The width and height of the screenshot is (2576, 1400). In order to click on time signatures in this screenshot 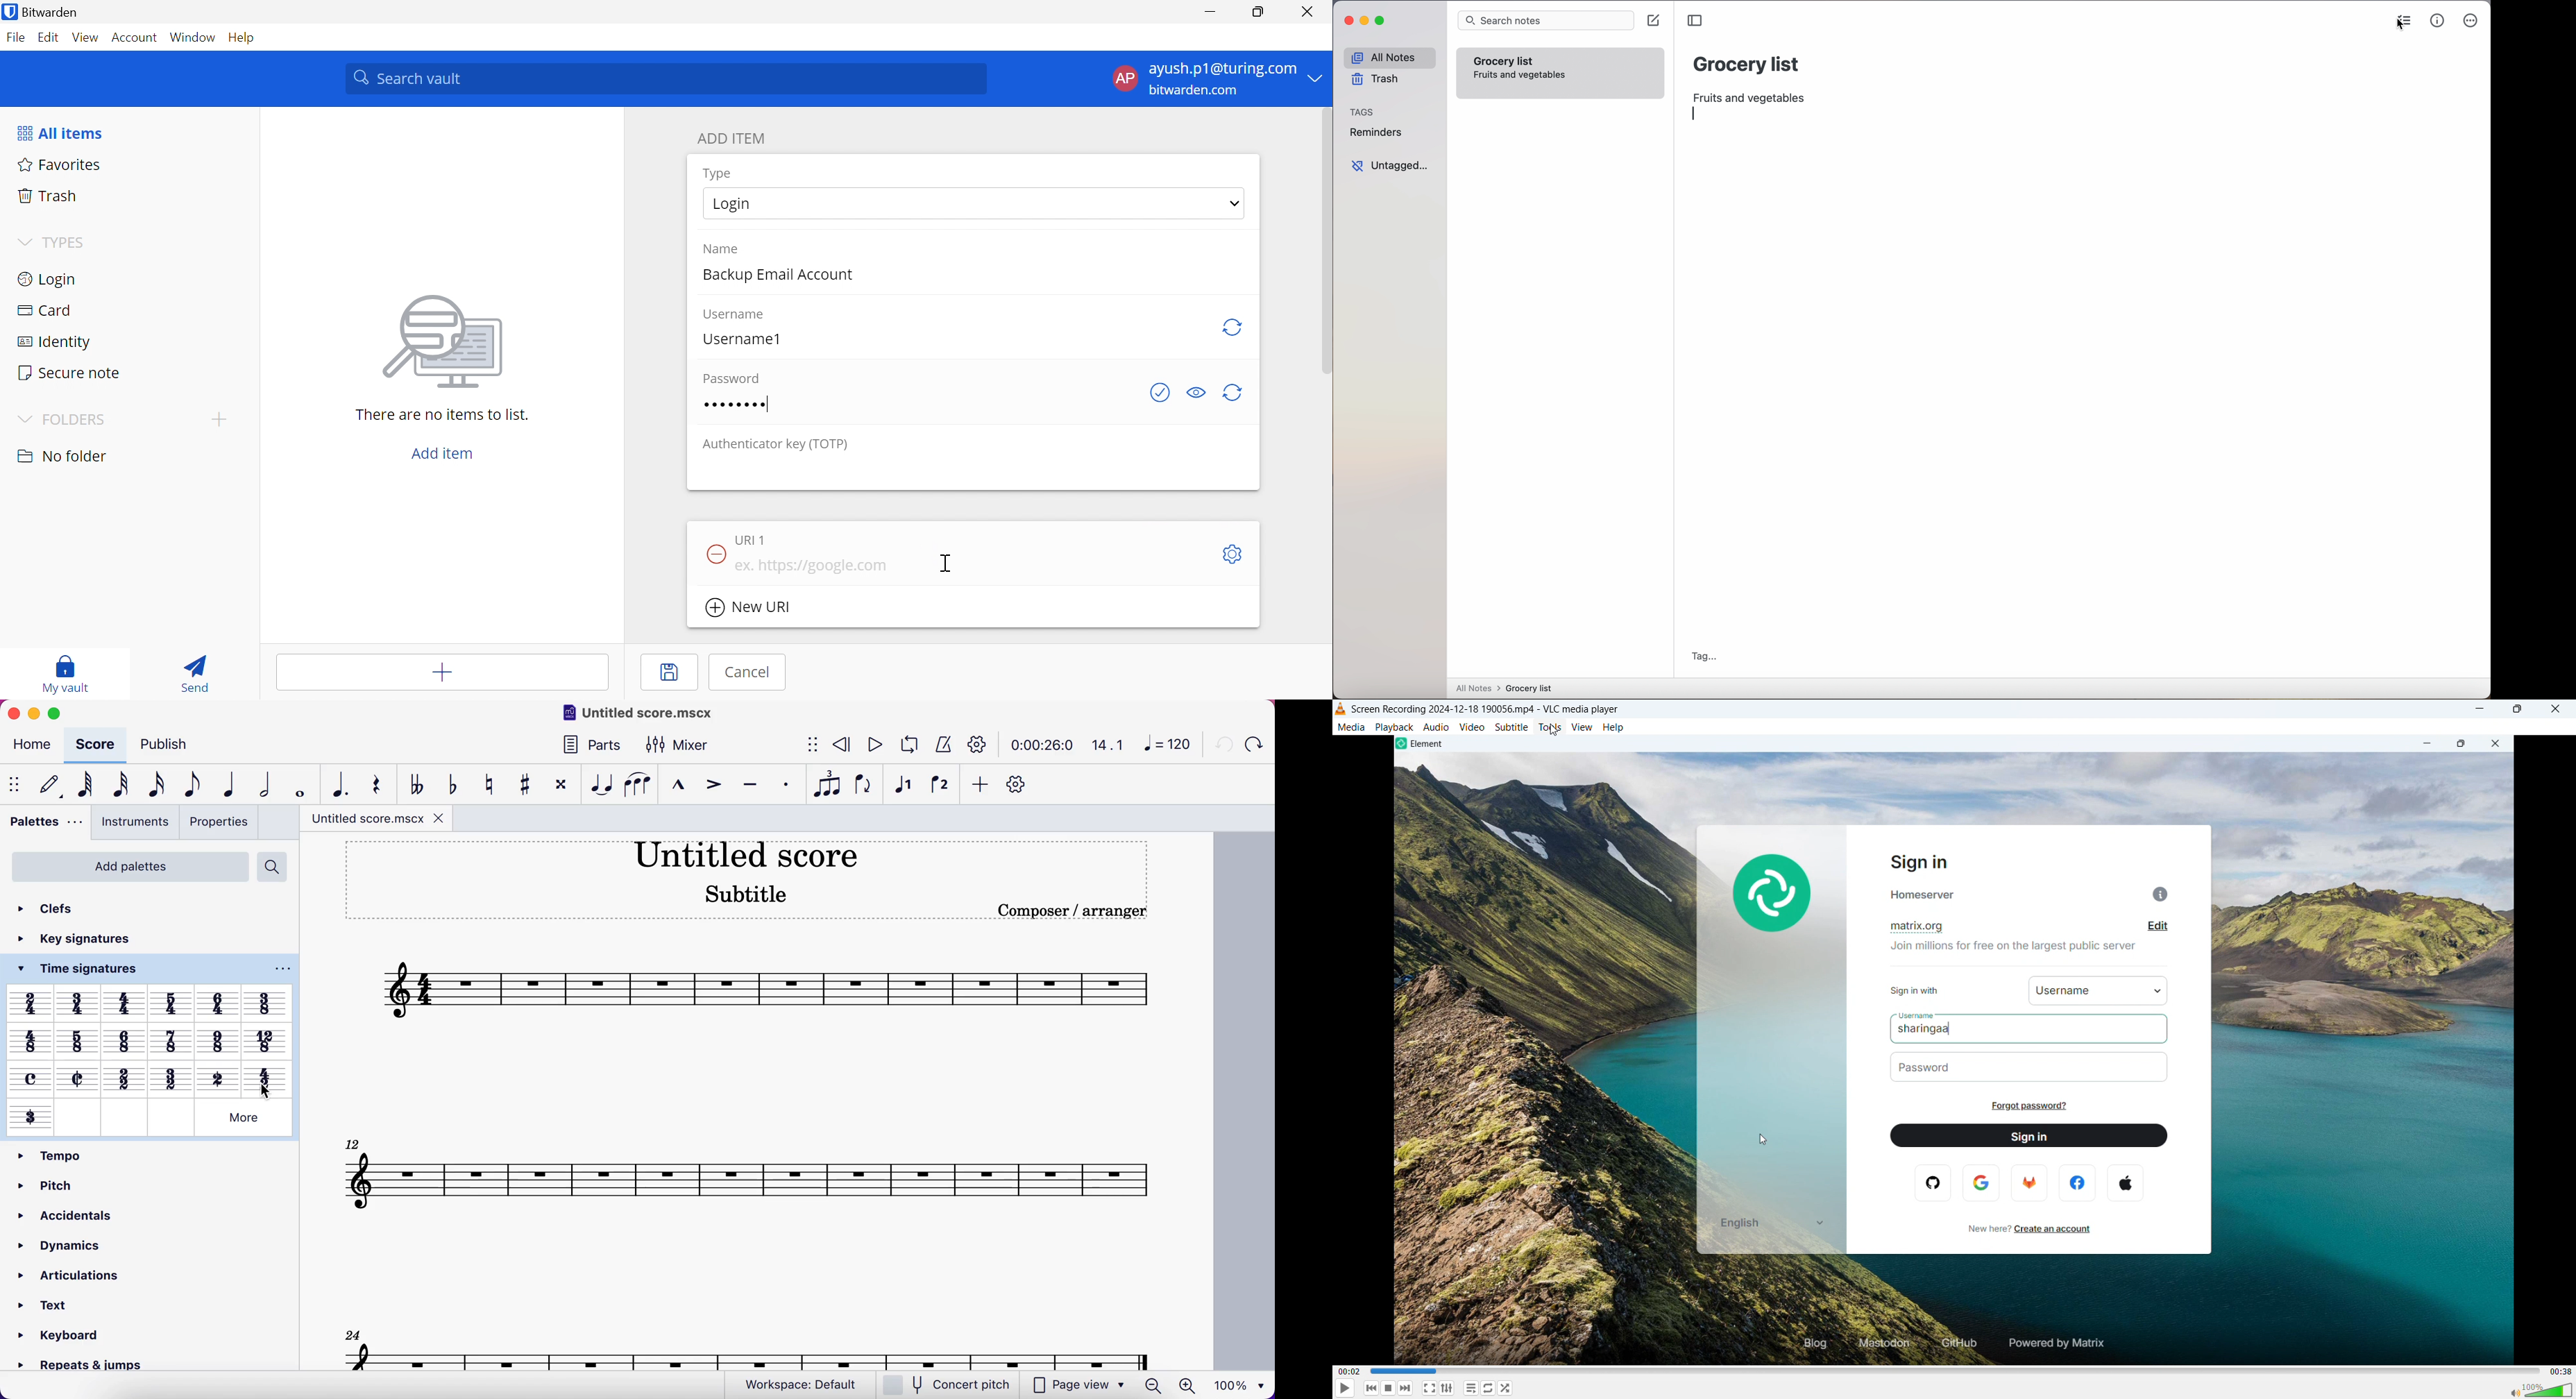, I will do `click(91, 972)`.